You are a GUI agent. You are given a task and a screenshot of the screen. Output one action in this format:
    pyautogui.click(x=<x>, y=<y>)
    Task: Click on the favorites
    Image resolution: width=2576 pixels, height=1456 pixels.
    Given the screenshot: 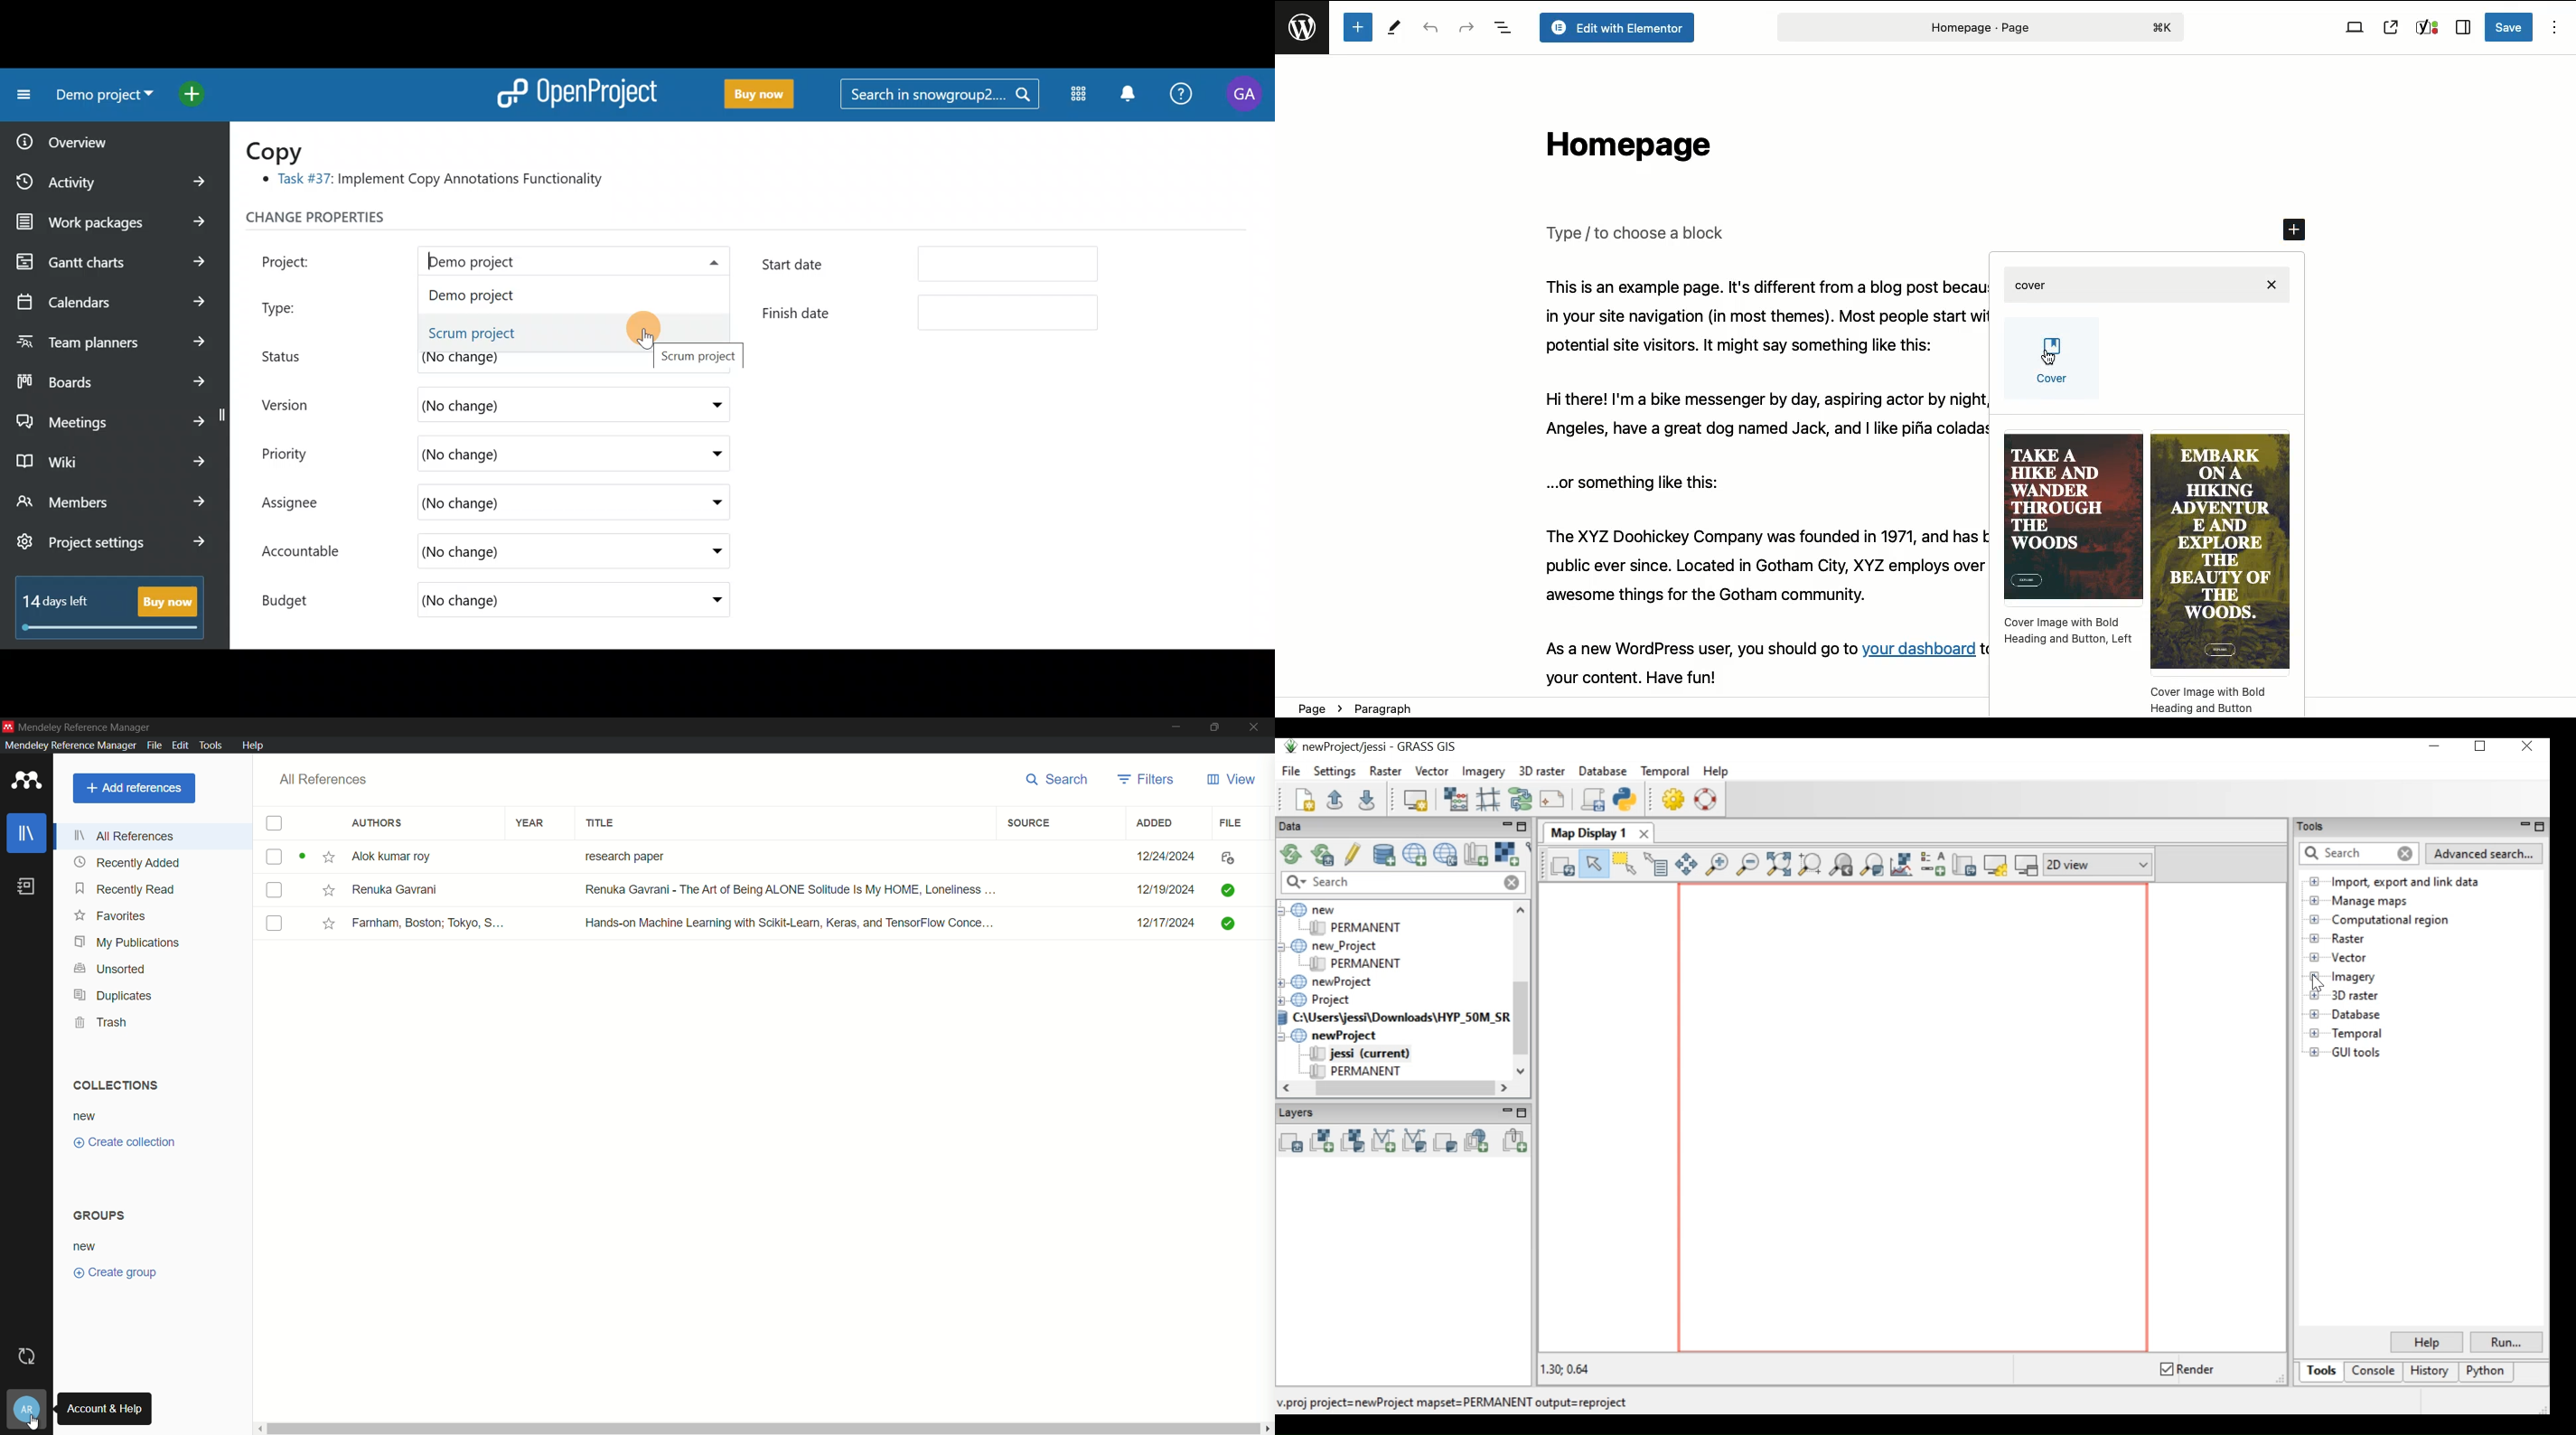 What is the action you would take?
    pyautogui.click(x=113, y=916)
    